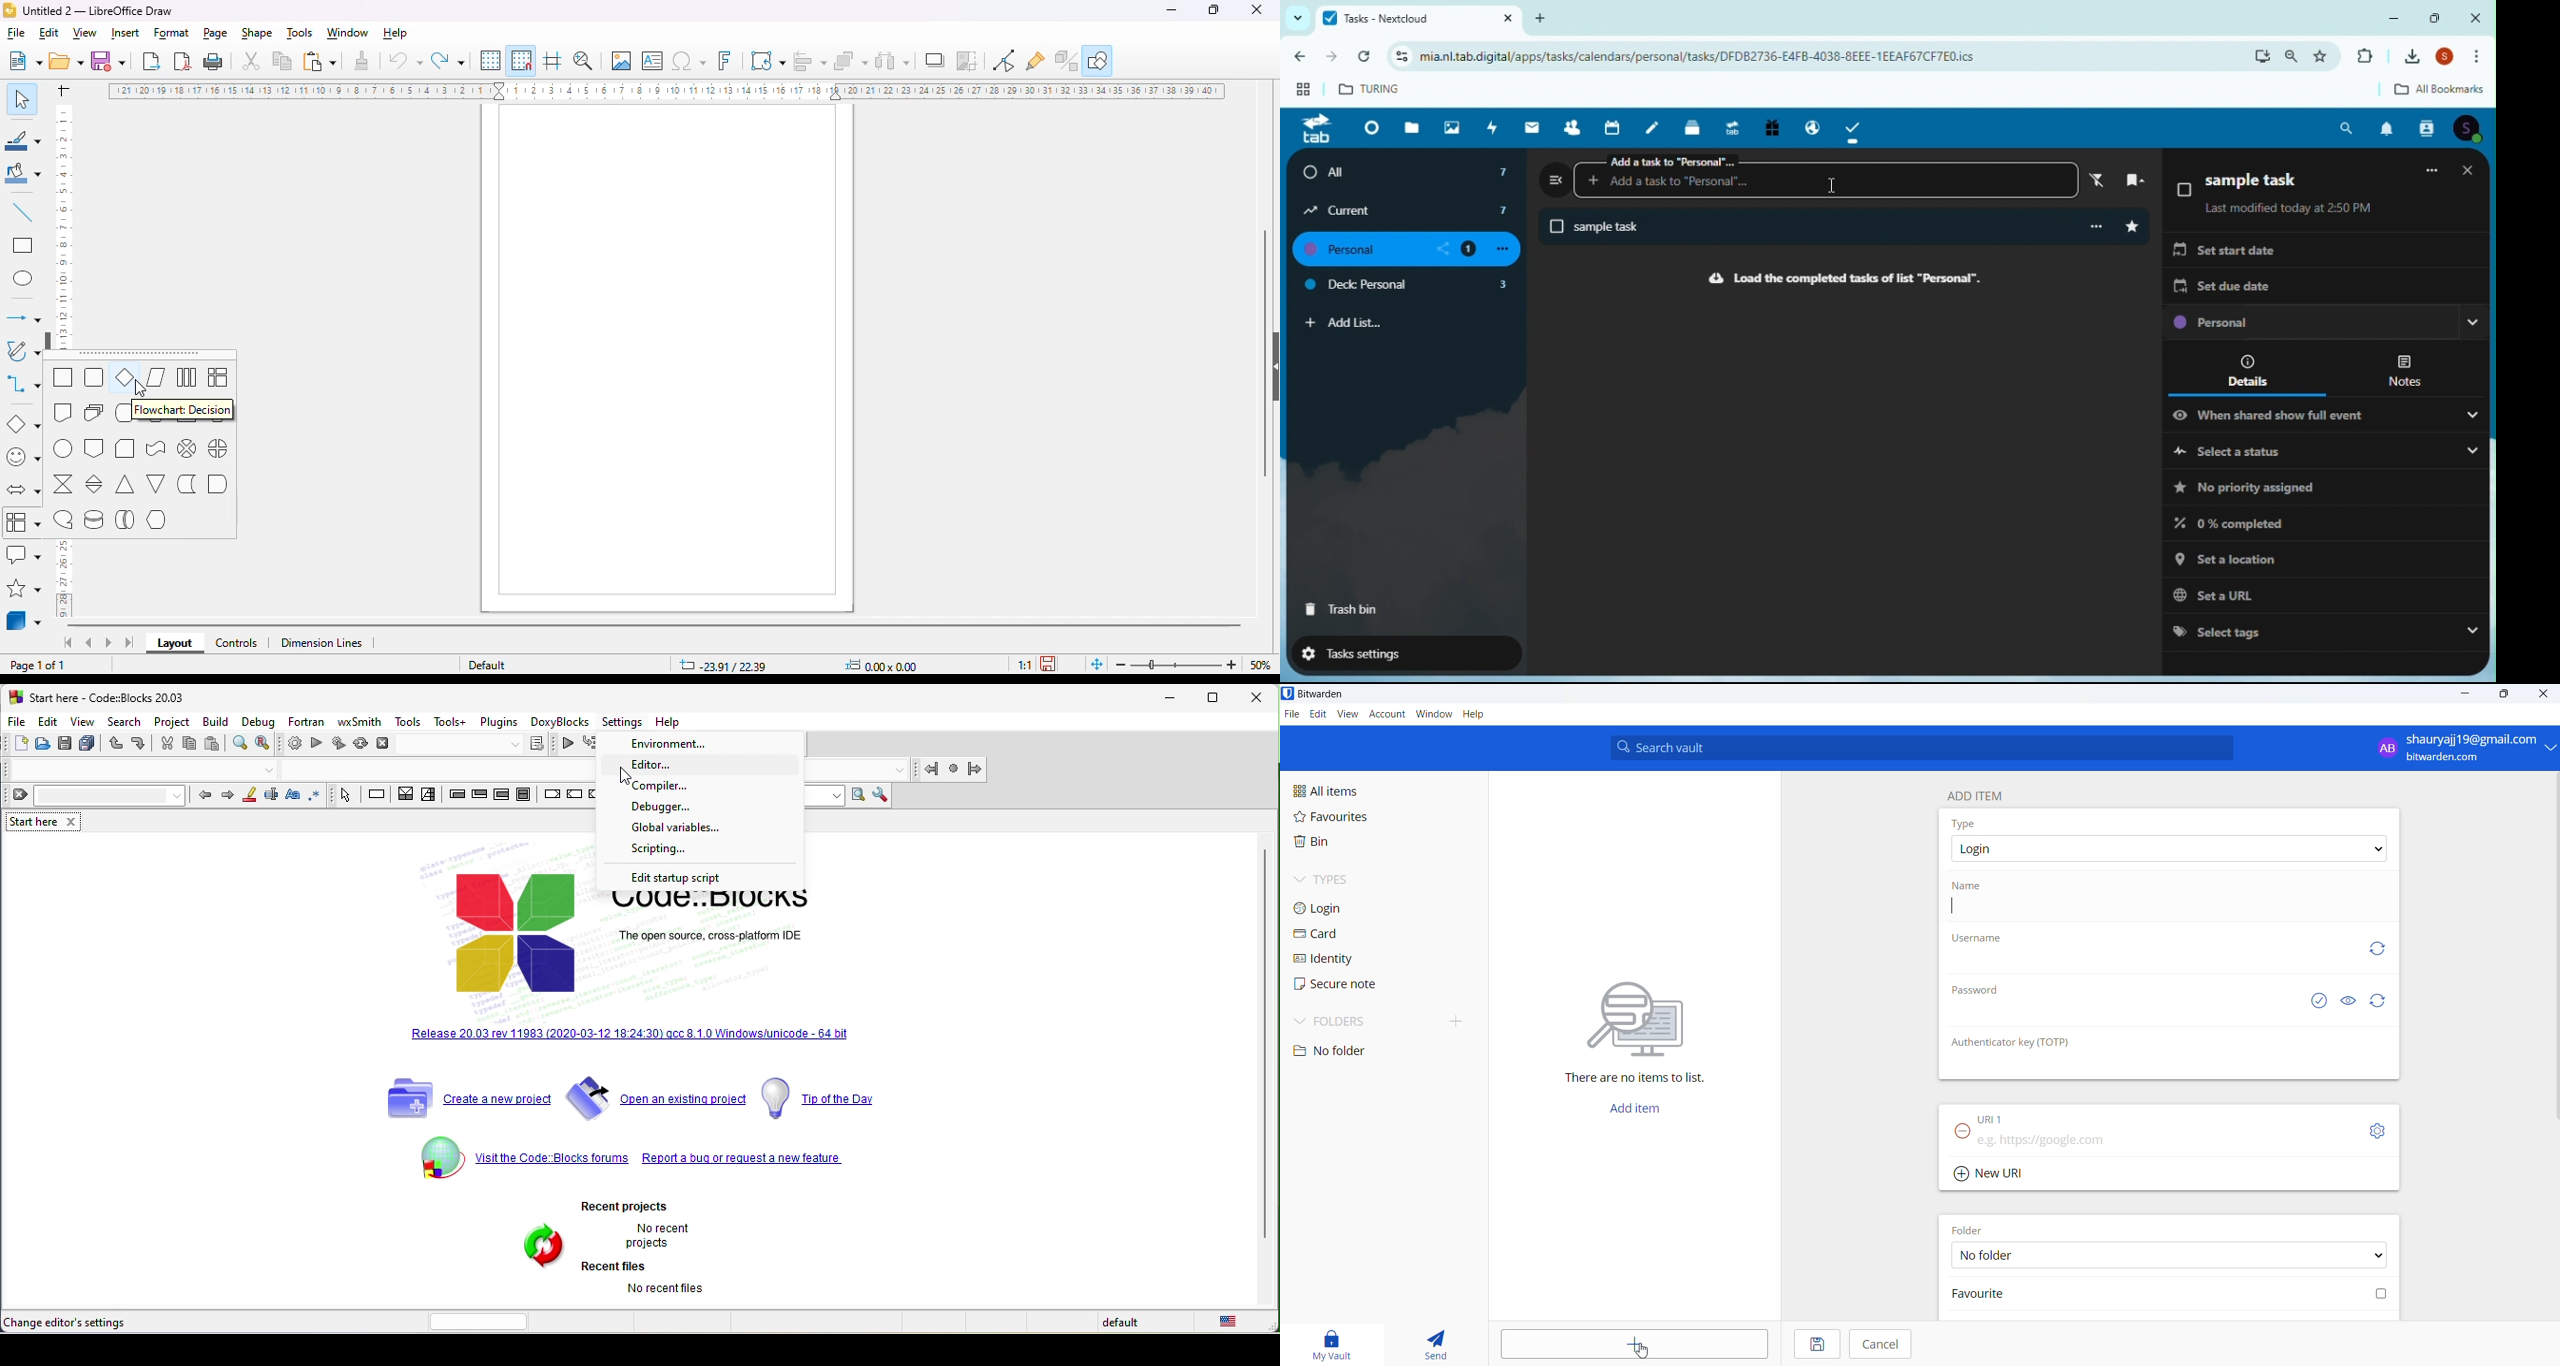  What do you see at coordinates (186, 378) in the screenshot?
I see `flowchart: predefined process` at bounding box center [186, 378].